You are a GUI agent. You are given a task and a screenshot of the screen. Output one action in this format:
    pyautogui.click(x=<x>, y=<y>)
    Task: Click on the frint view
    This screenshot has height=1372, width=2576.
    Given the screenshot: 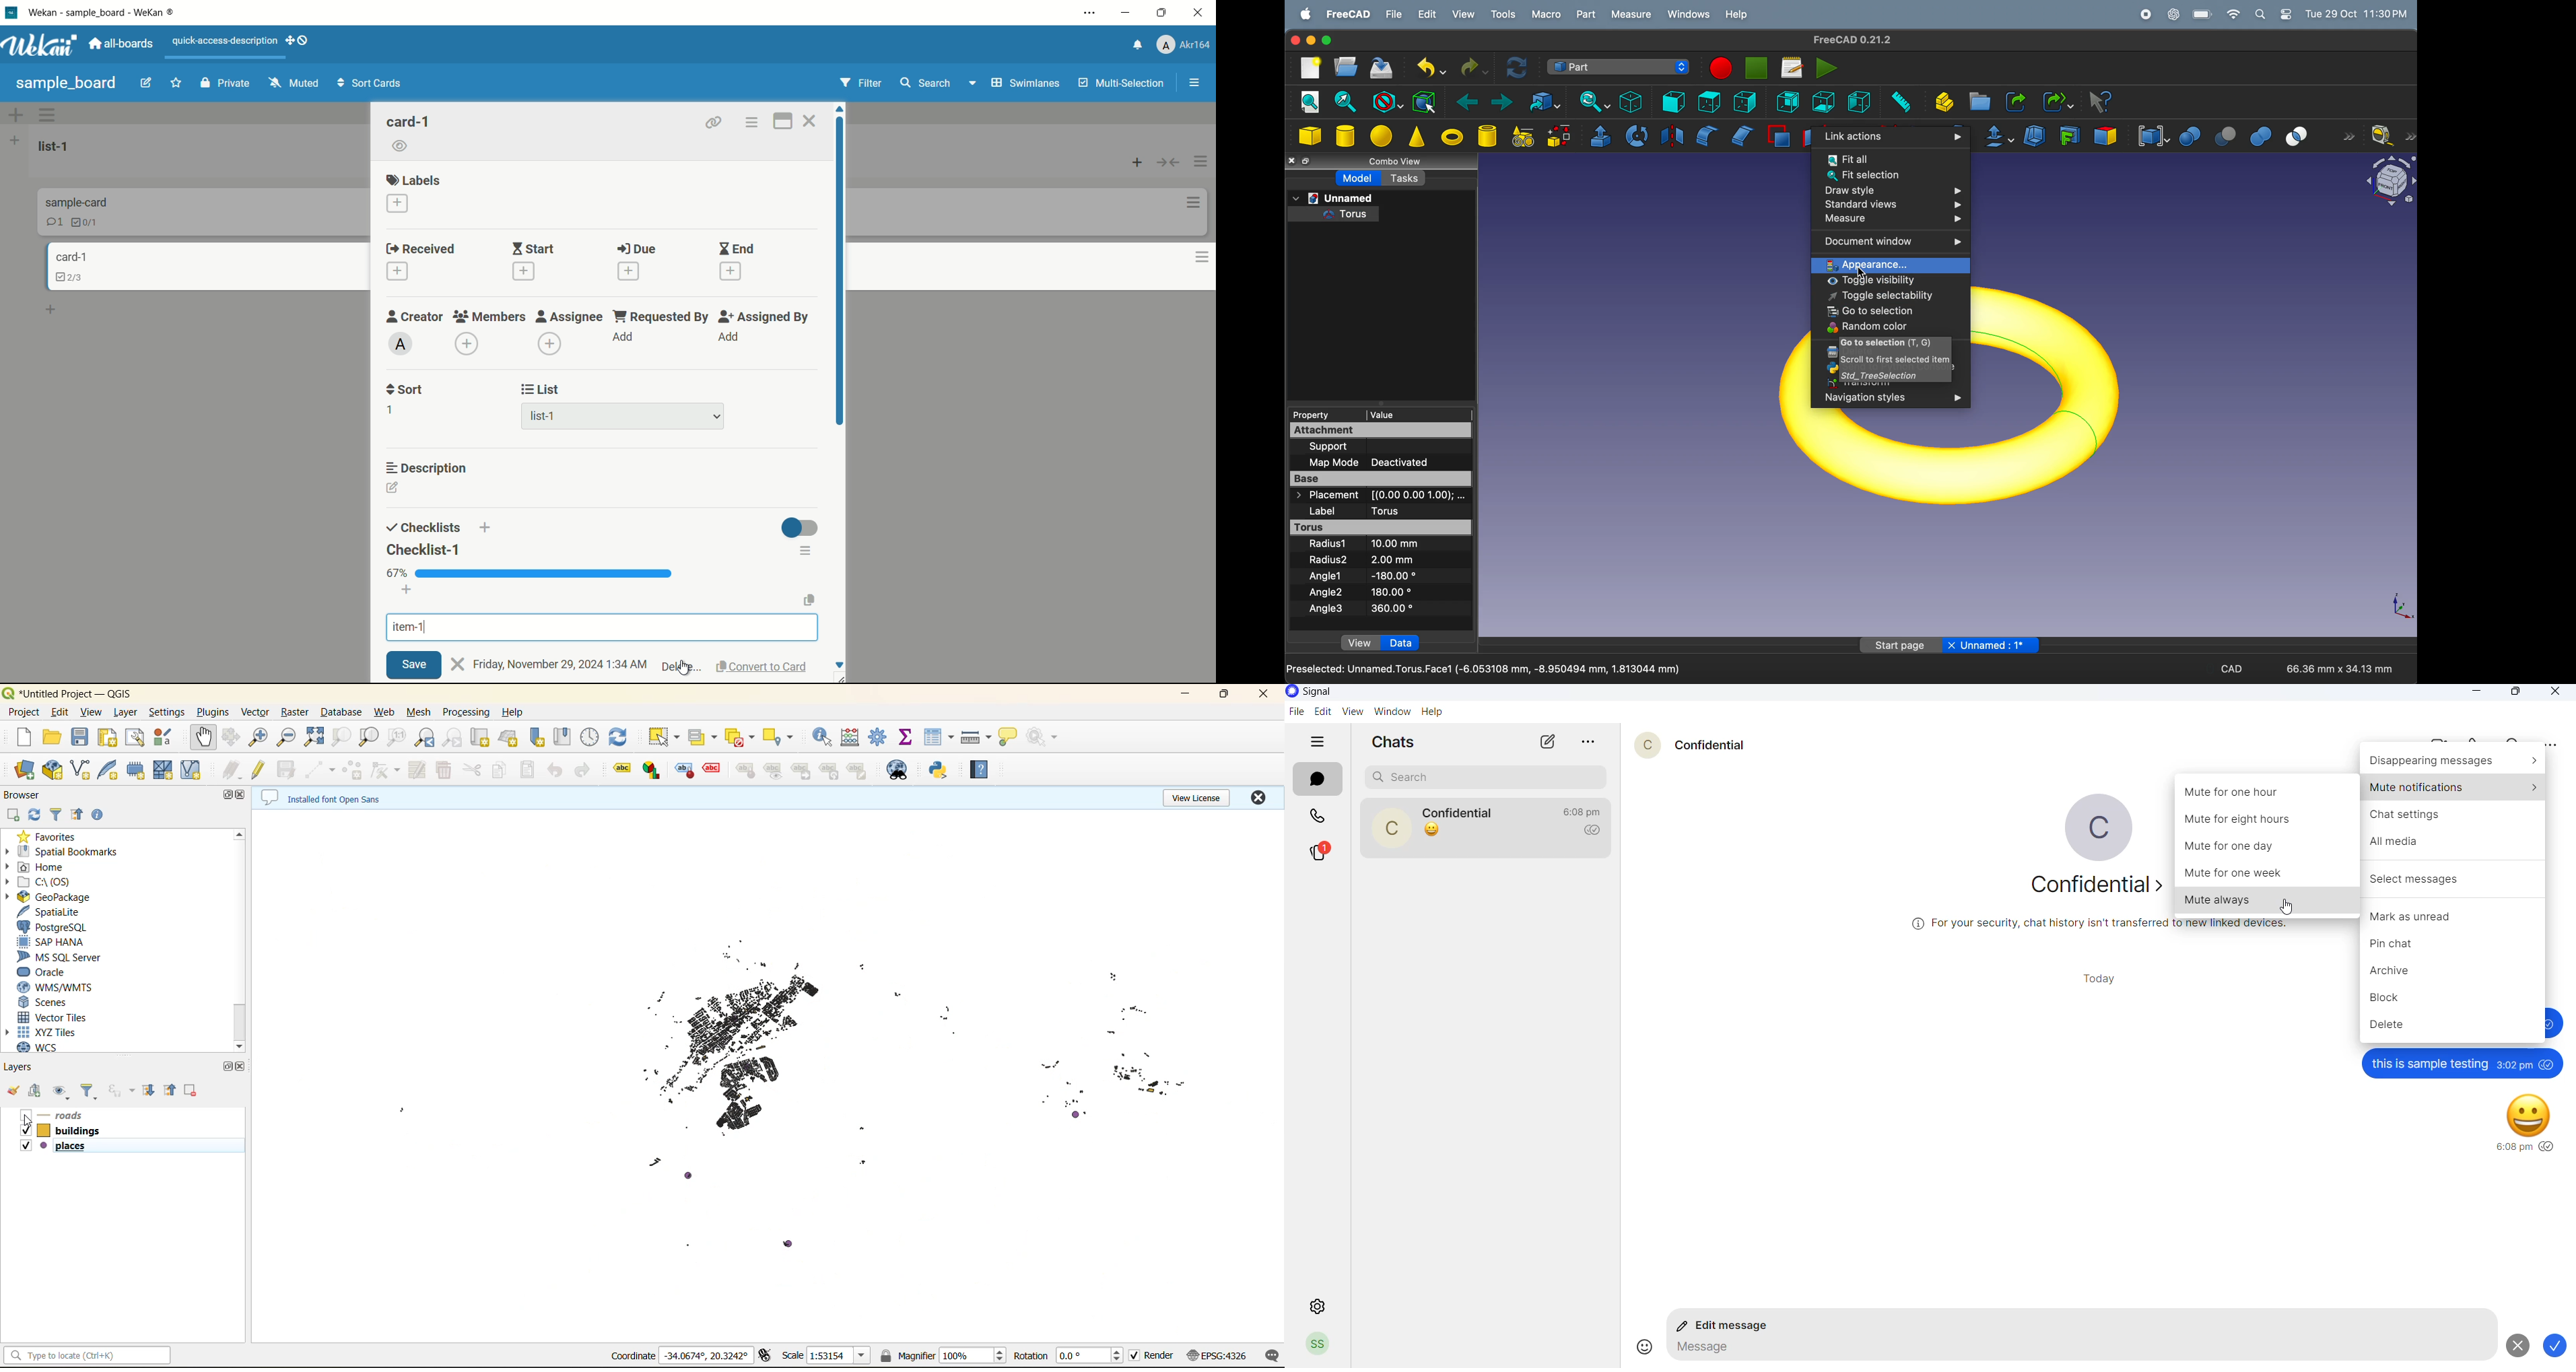 What is the action you would take?
    pyautogui.click(x=1670, y=102)
    